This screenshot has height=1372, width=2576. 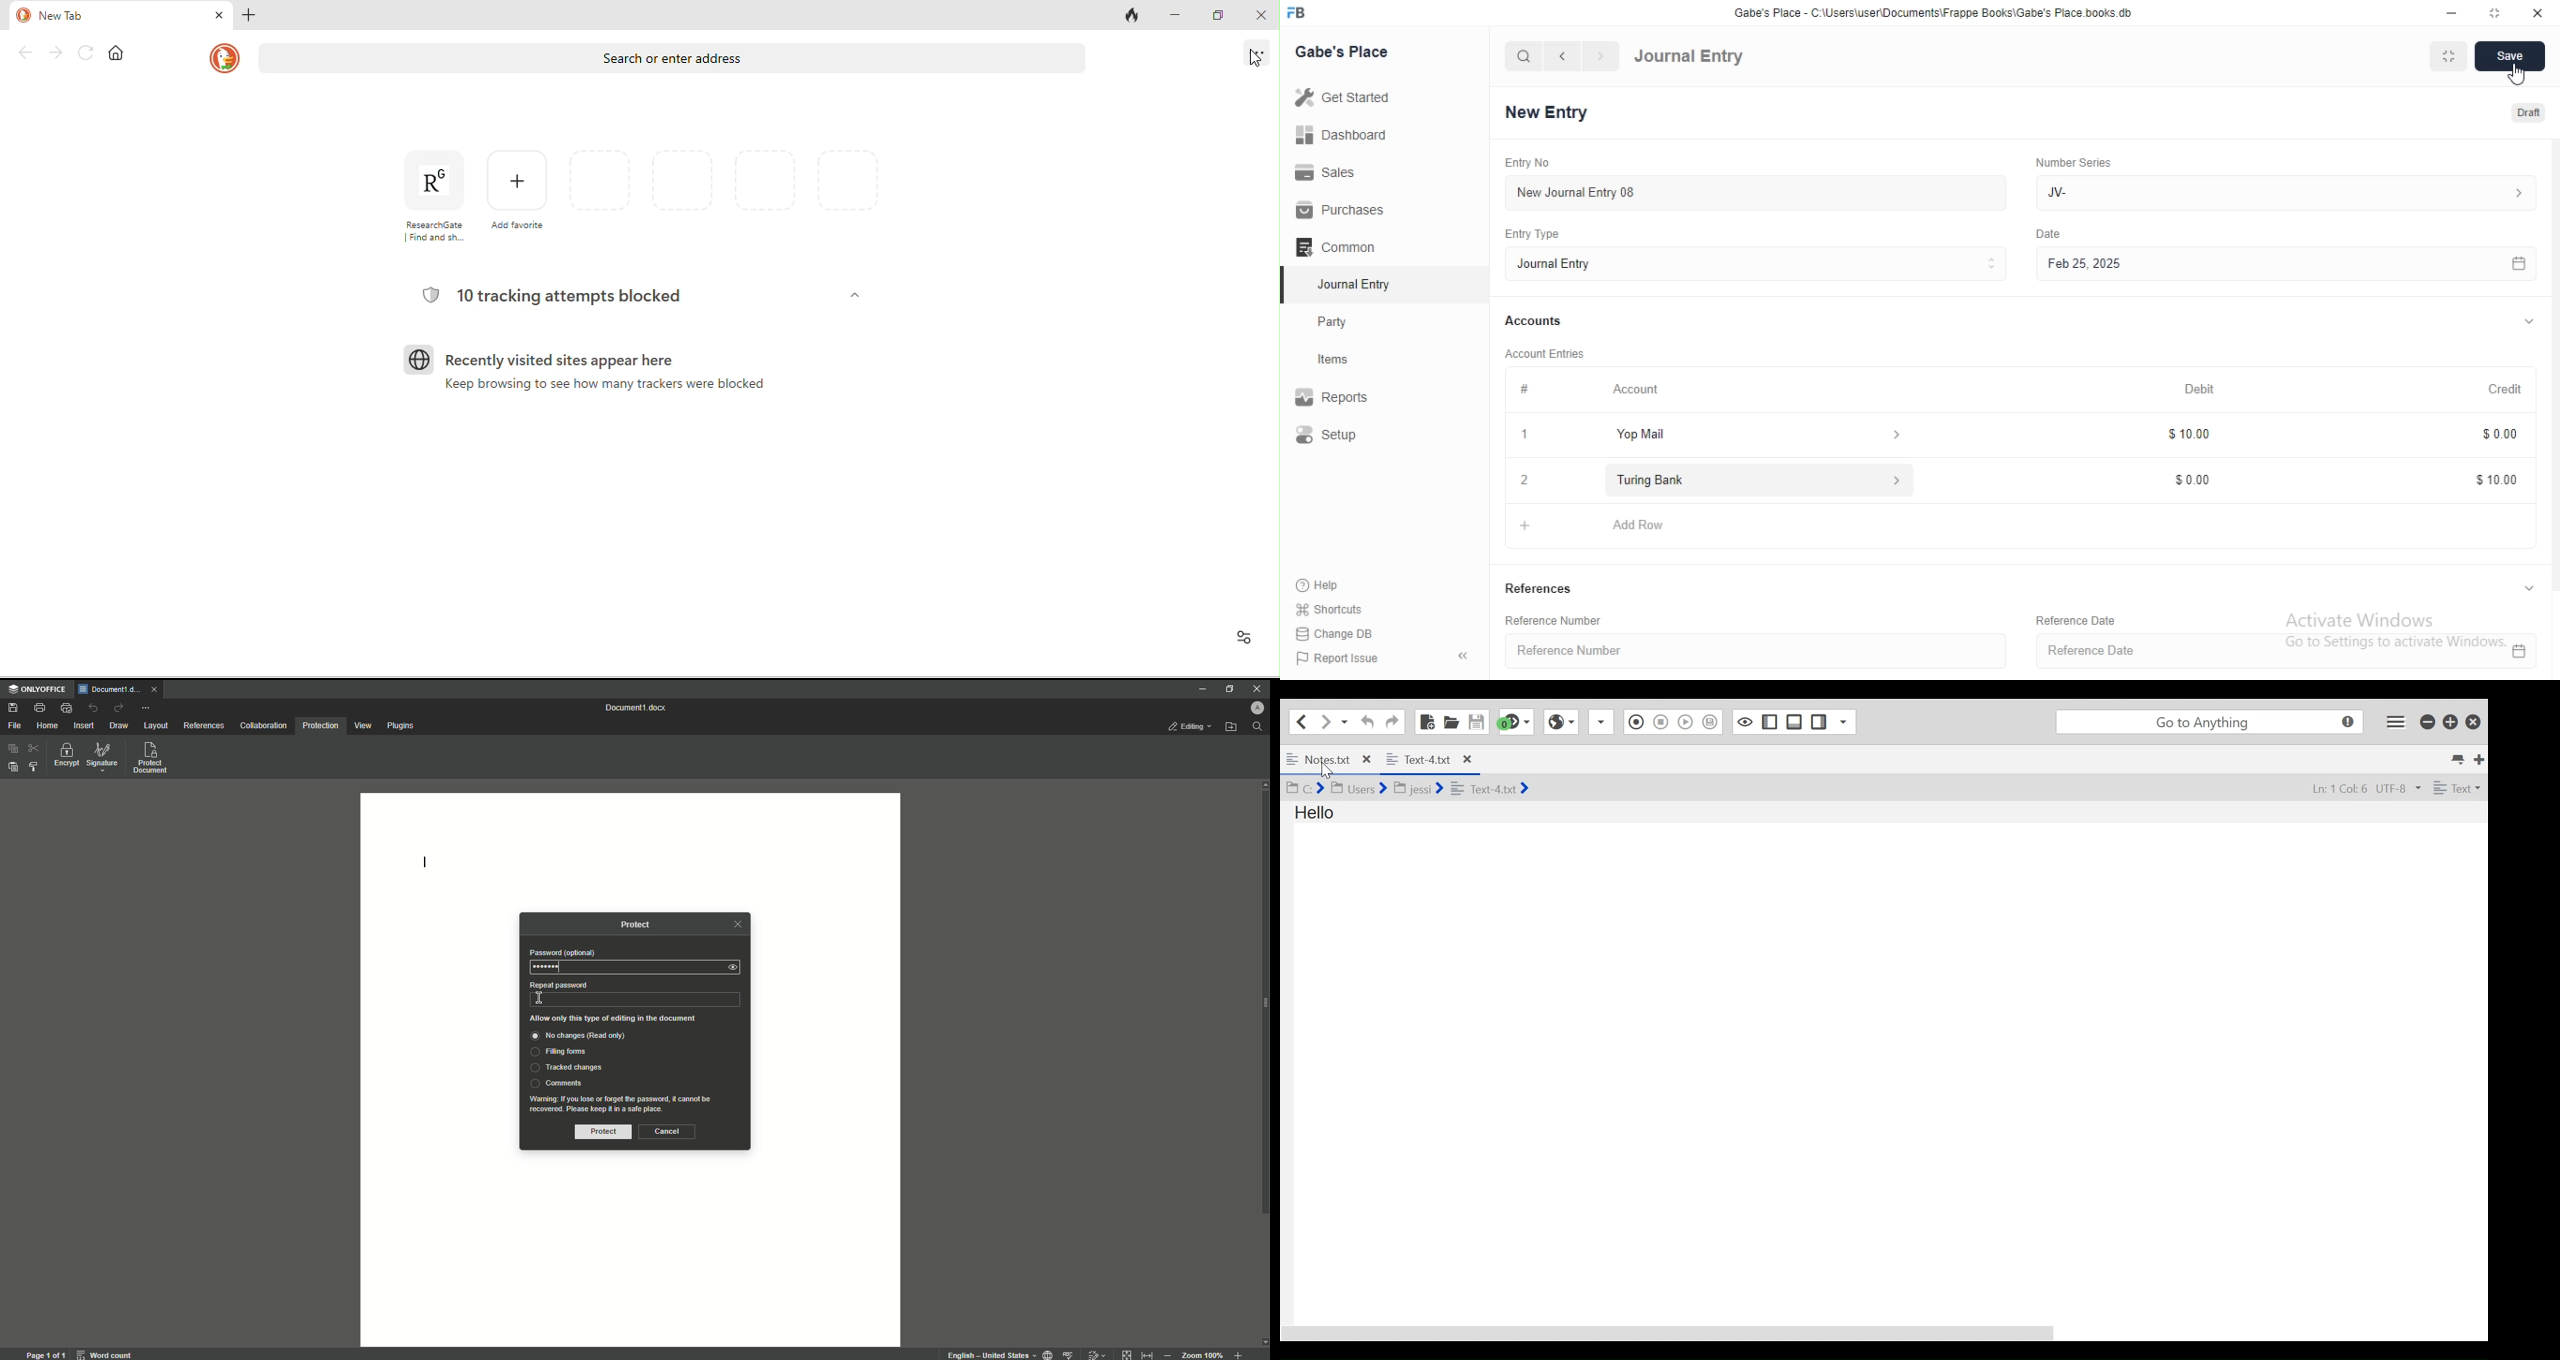 I want to click on utf-8, so click(x=2399, y=789).